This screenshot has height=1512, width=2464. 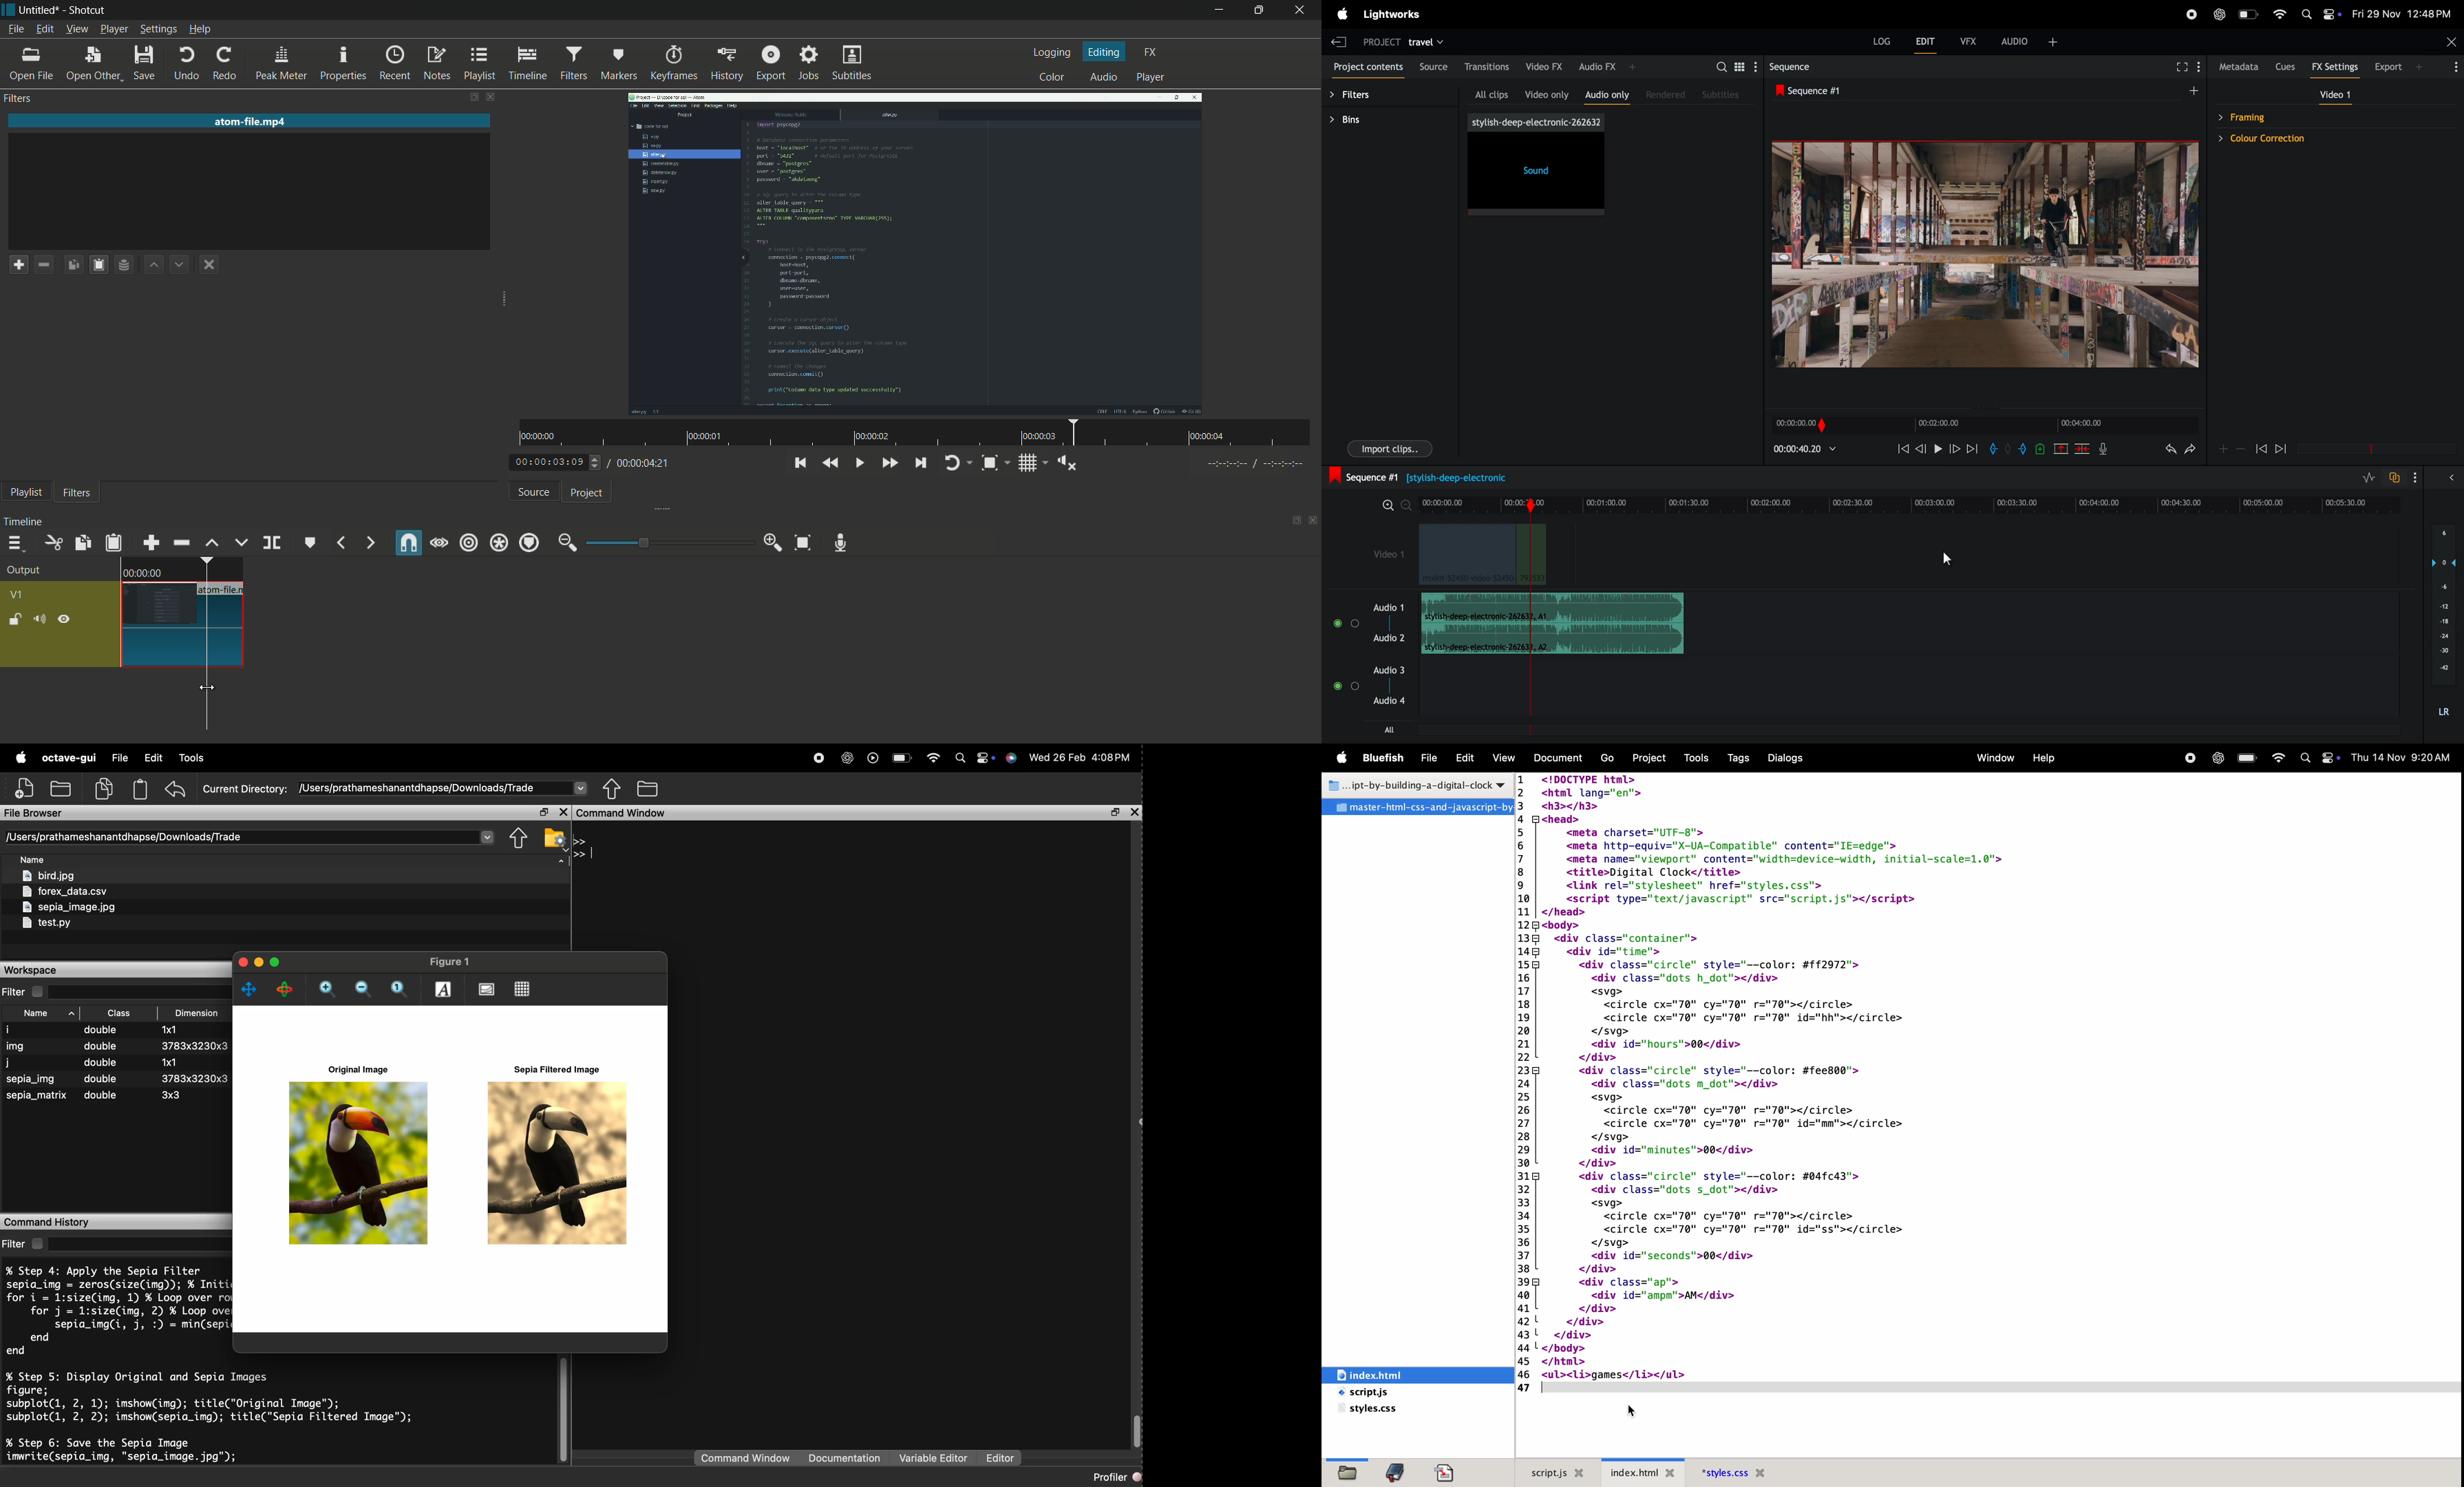 What do you see at coordinates (1138, 1431) in the screenshot?
I see `scrollbar` at bounding box center [1138, 1431].